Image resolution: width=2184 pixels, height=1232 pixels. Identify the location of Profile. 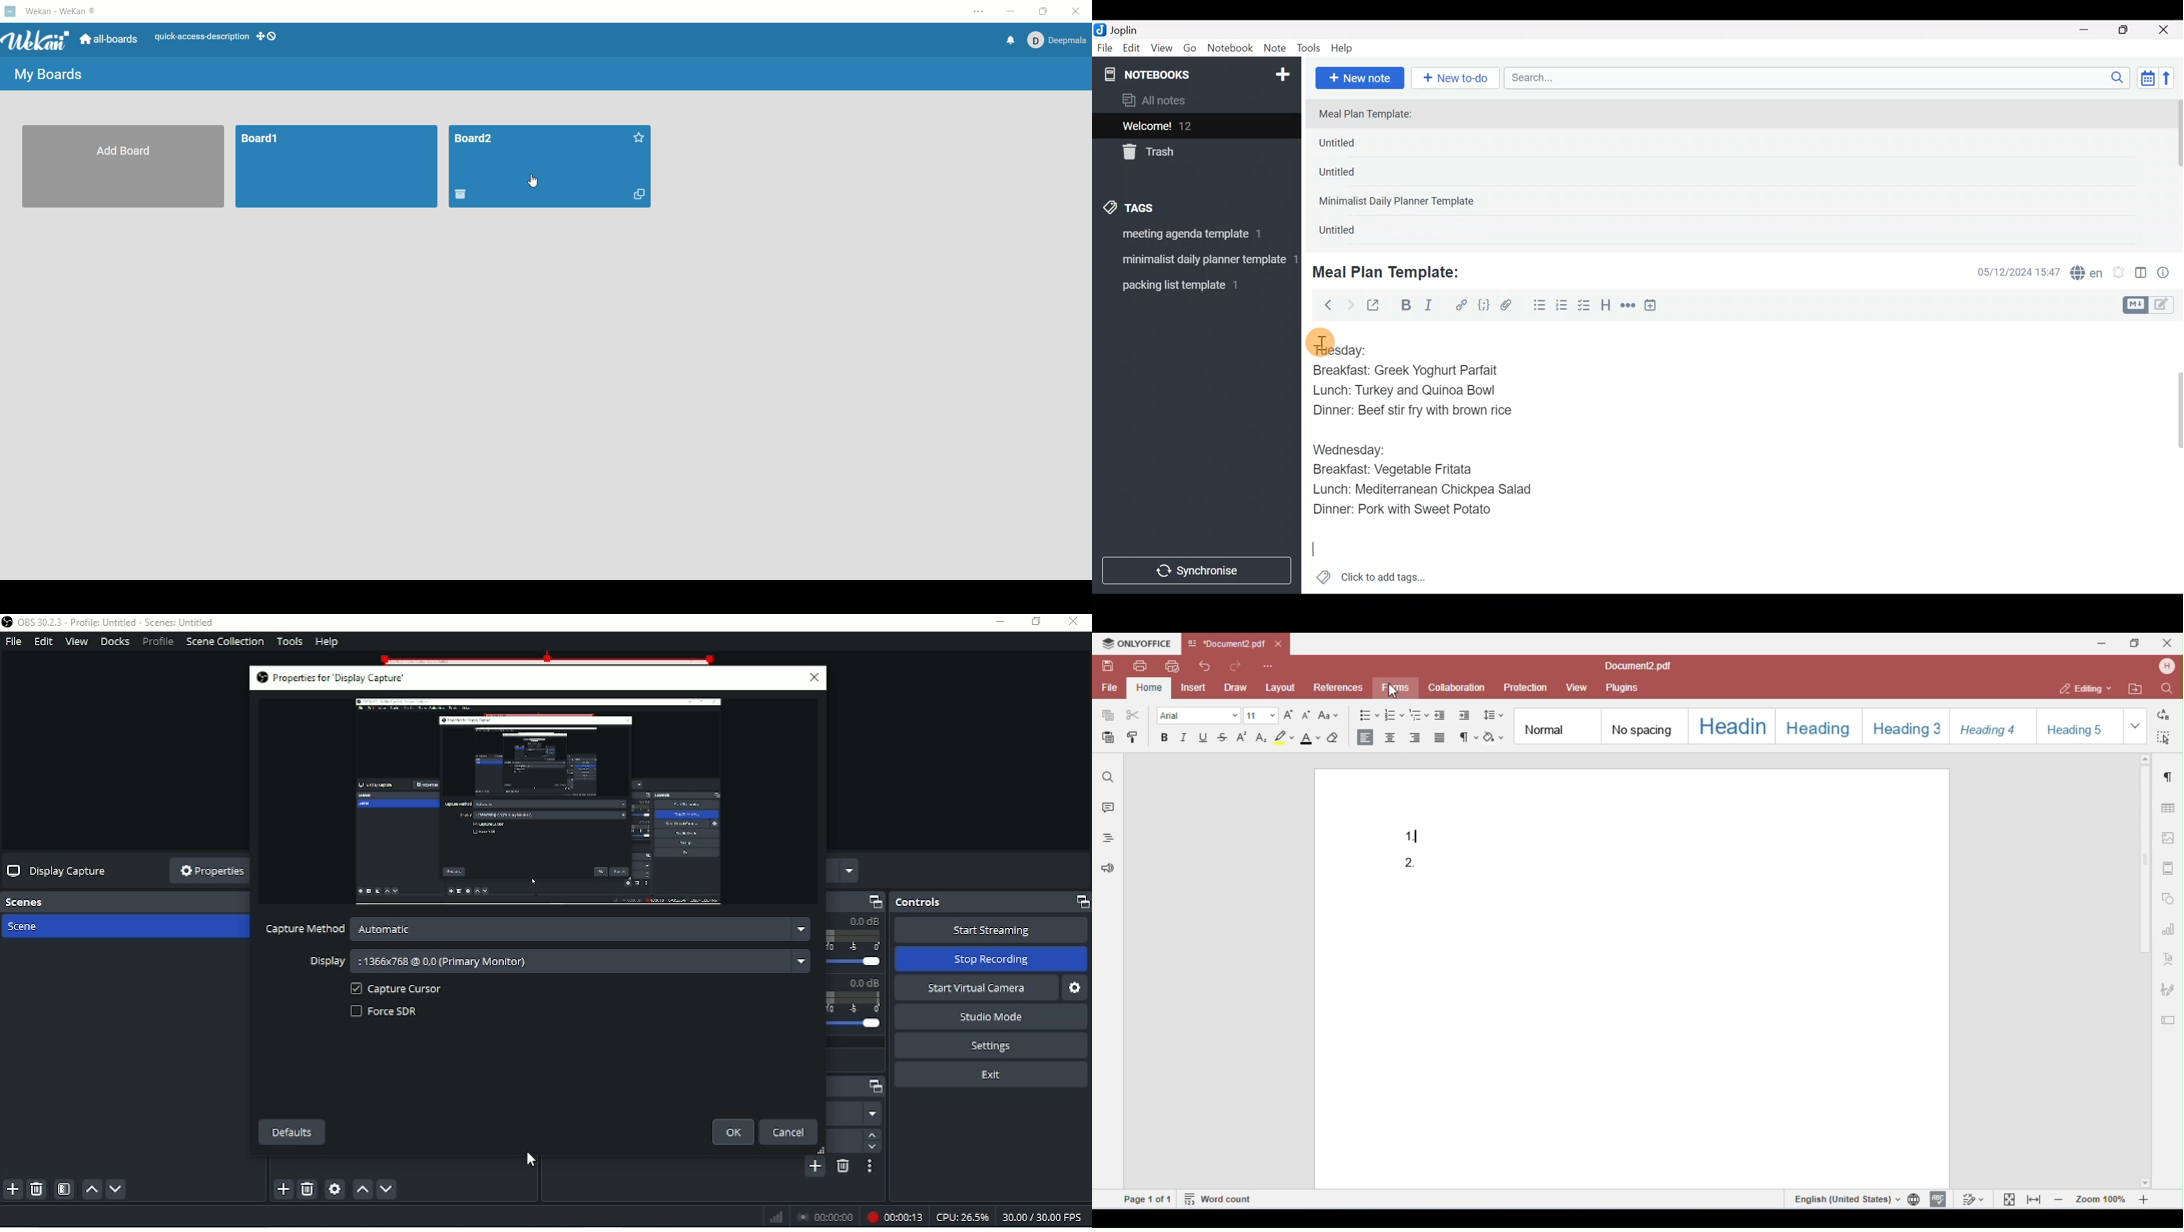
(158, 642).